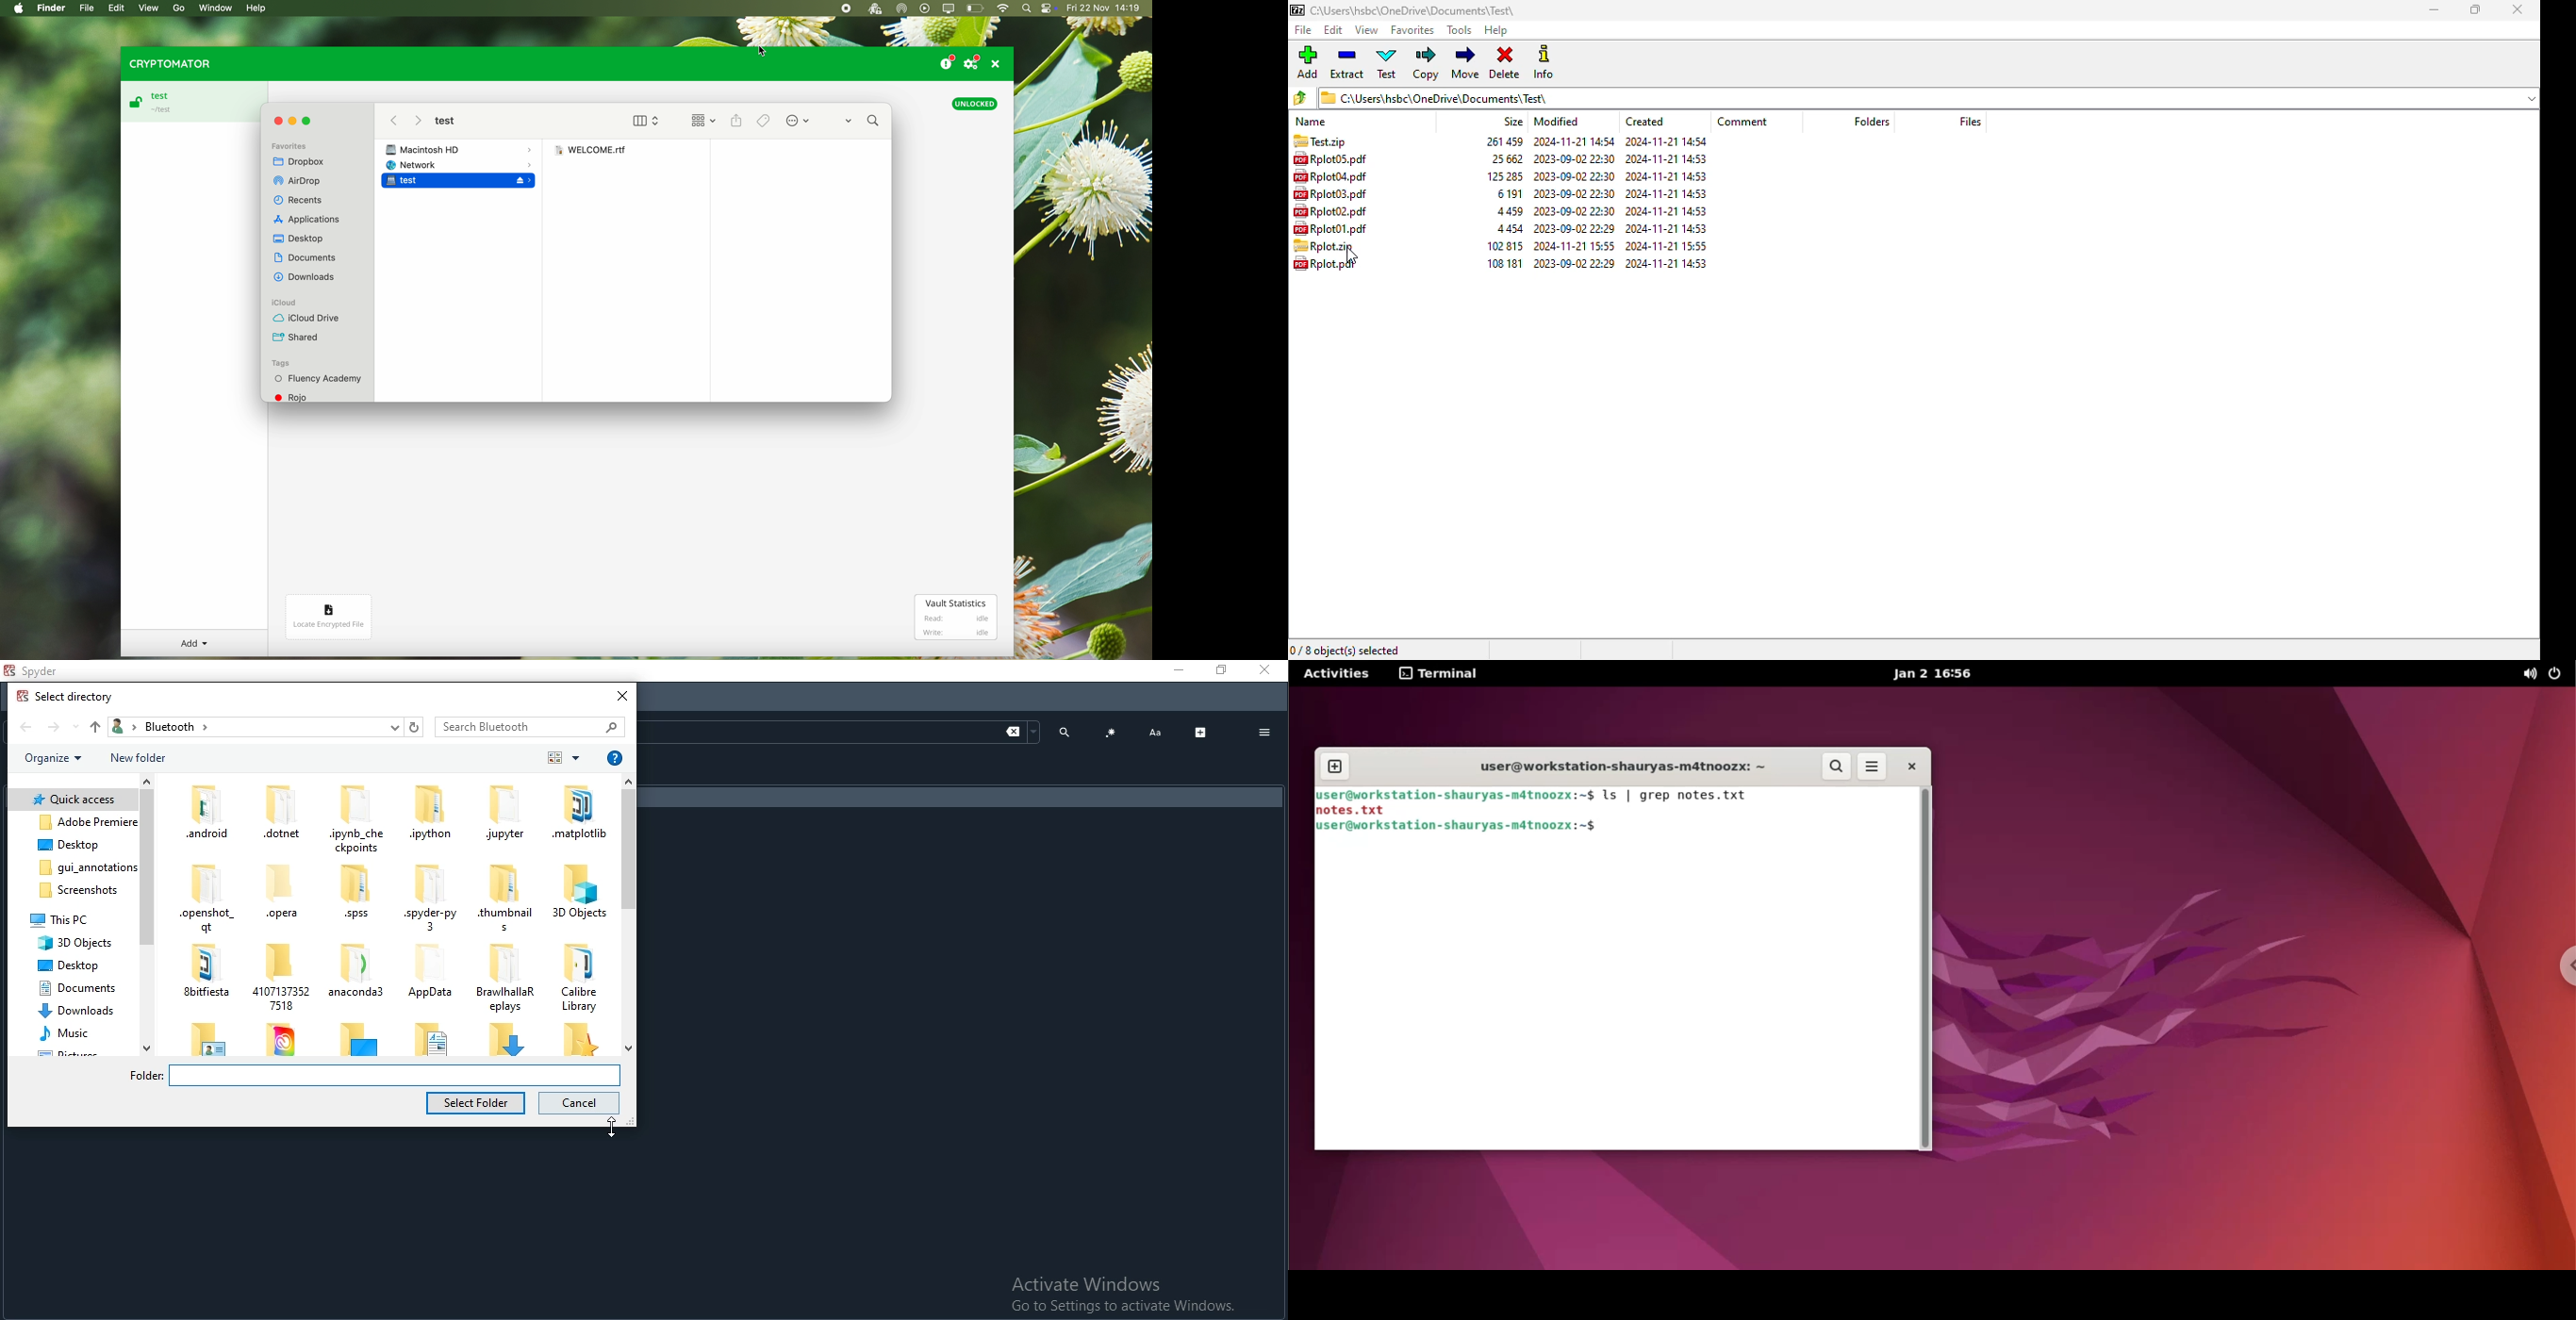 Image resolution: width=2576 pixels, height=1344 pixels. Describe the element at coordinates (73, 918) in the screenshot. I see `file6` at that location.